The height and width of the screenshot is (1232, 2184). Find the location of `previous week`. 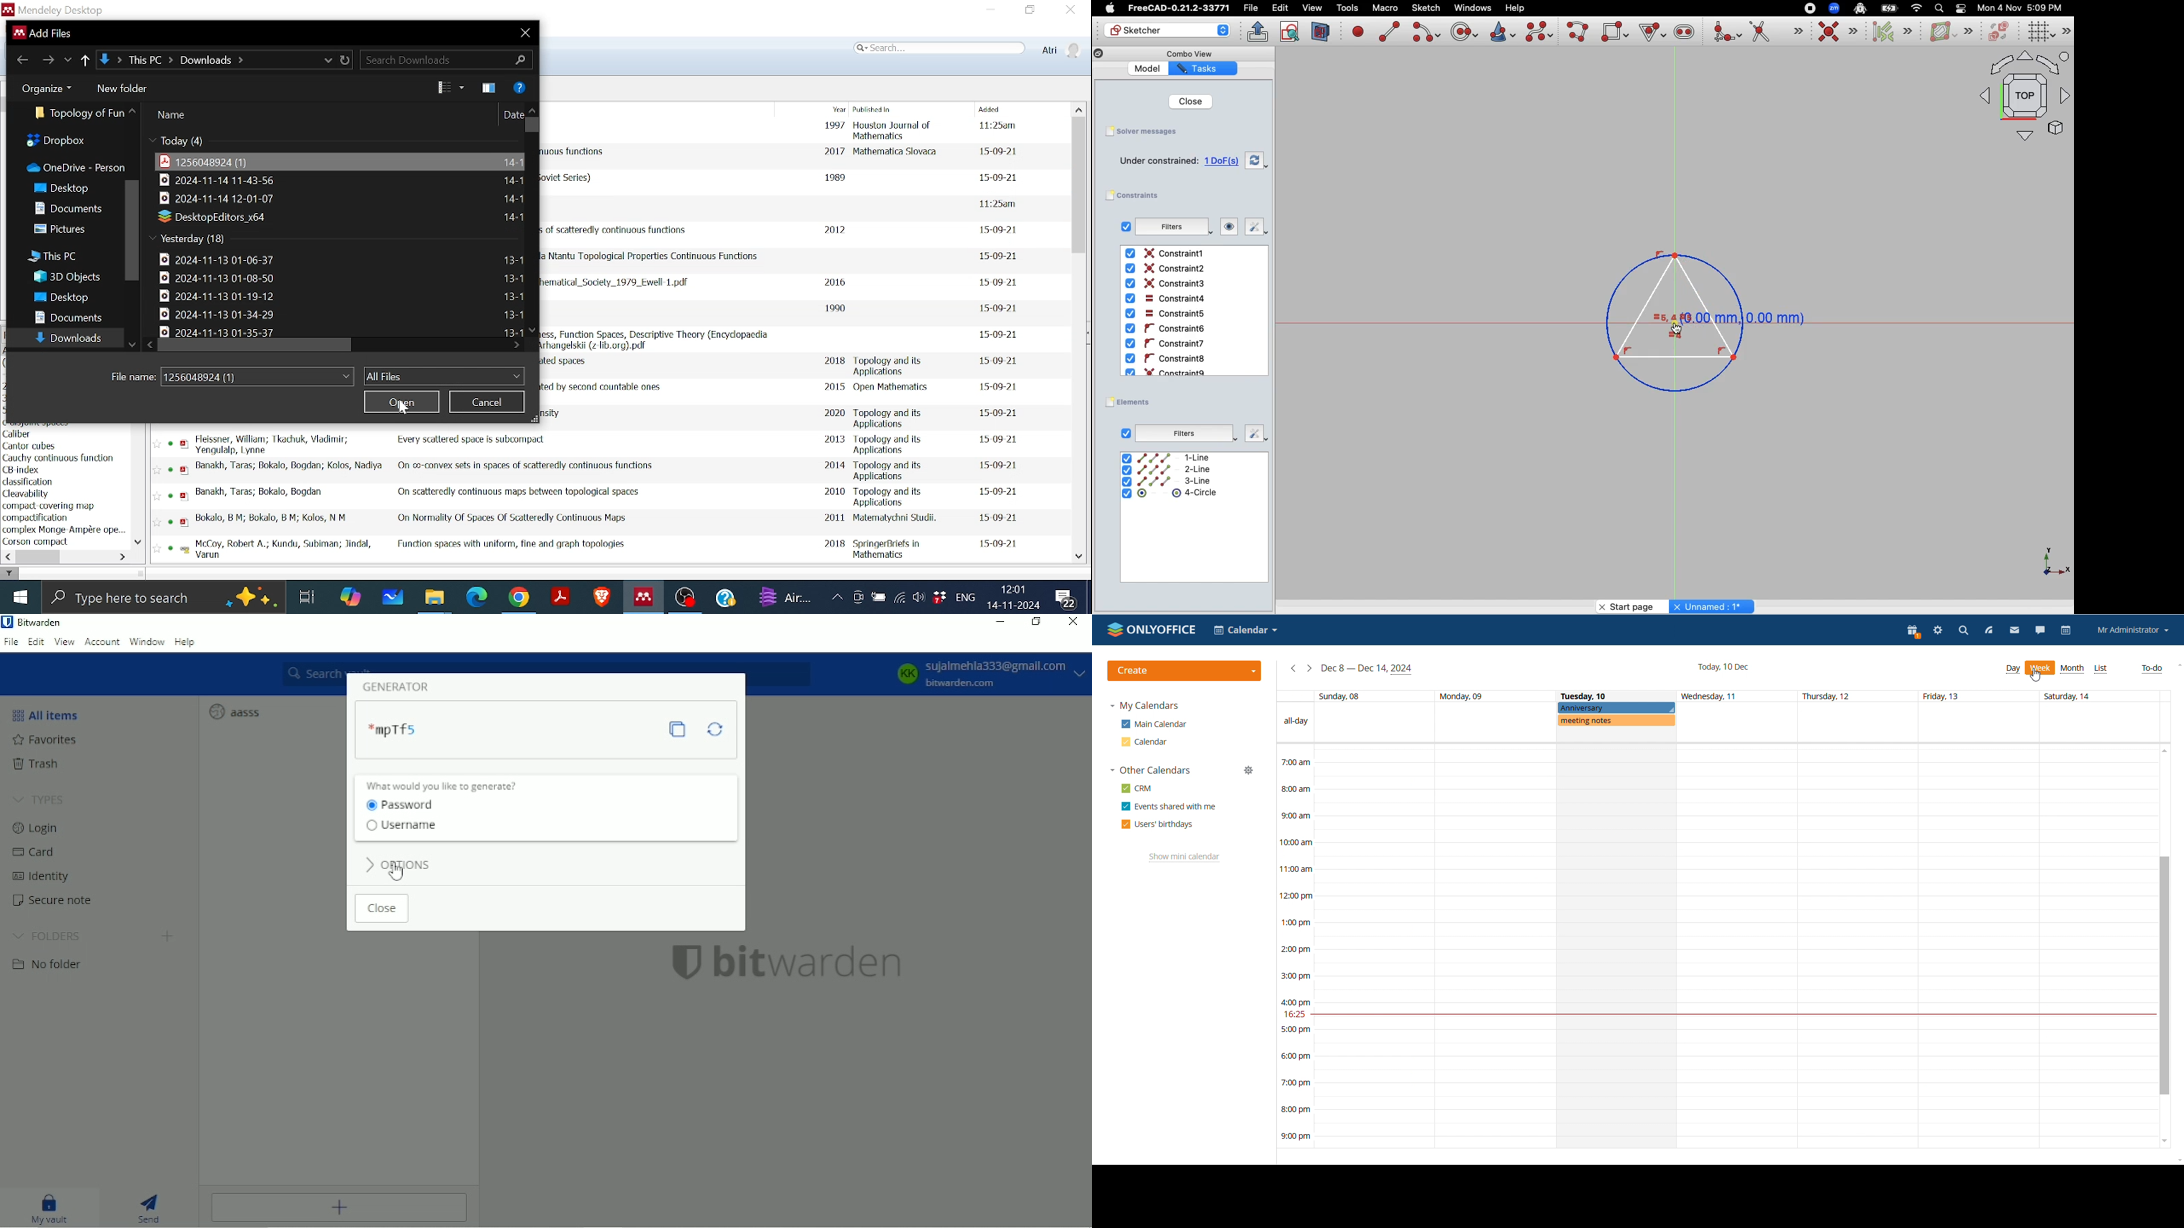

previous week is located at coordinates (1293, 668).